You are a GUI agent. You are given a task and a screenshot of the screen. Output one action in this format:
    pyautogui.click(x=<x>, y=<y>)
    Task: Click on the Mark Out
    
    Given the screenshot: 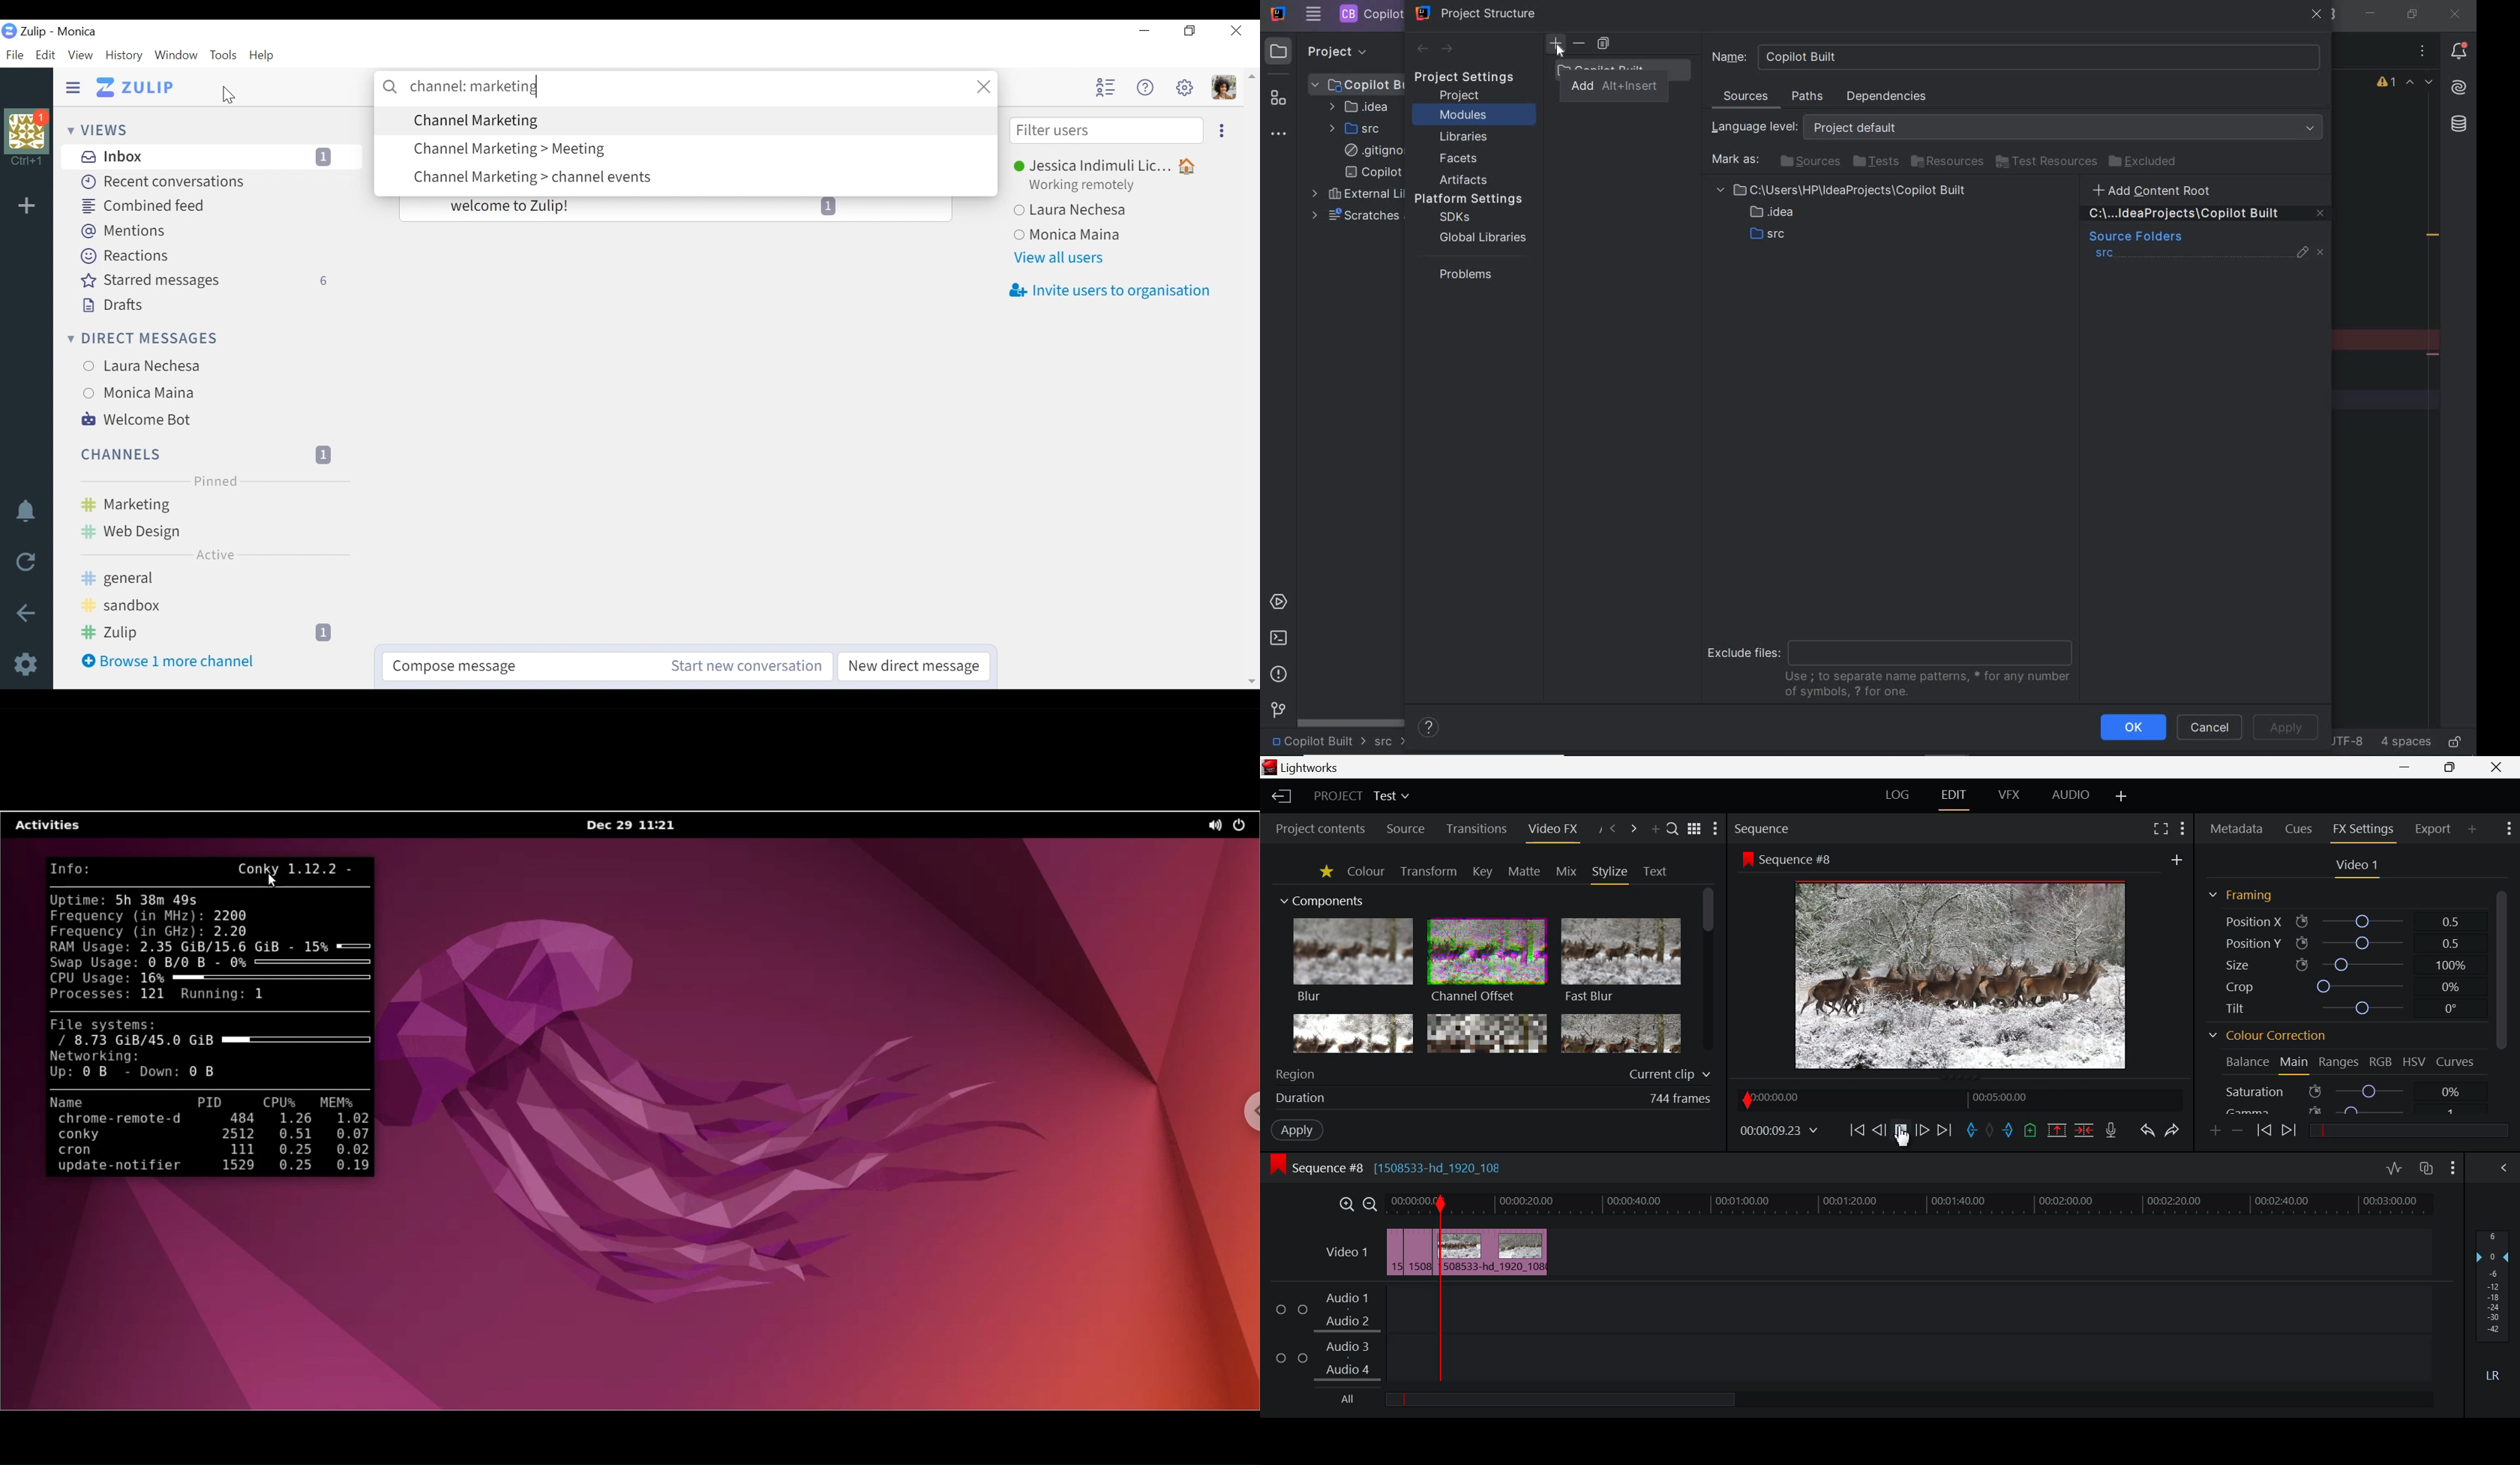 What is the action you would take?
    pyautogui.click(x=2011, y=1132)
    